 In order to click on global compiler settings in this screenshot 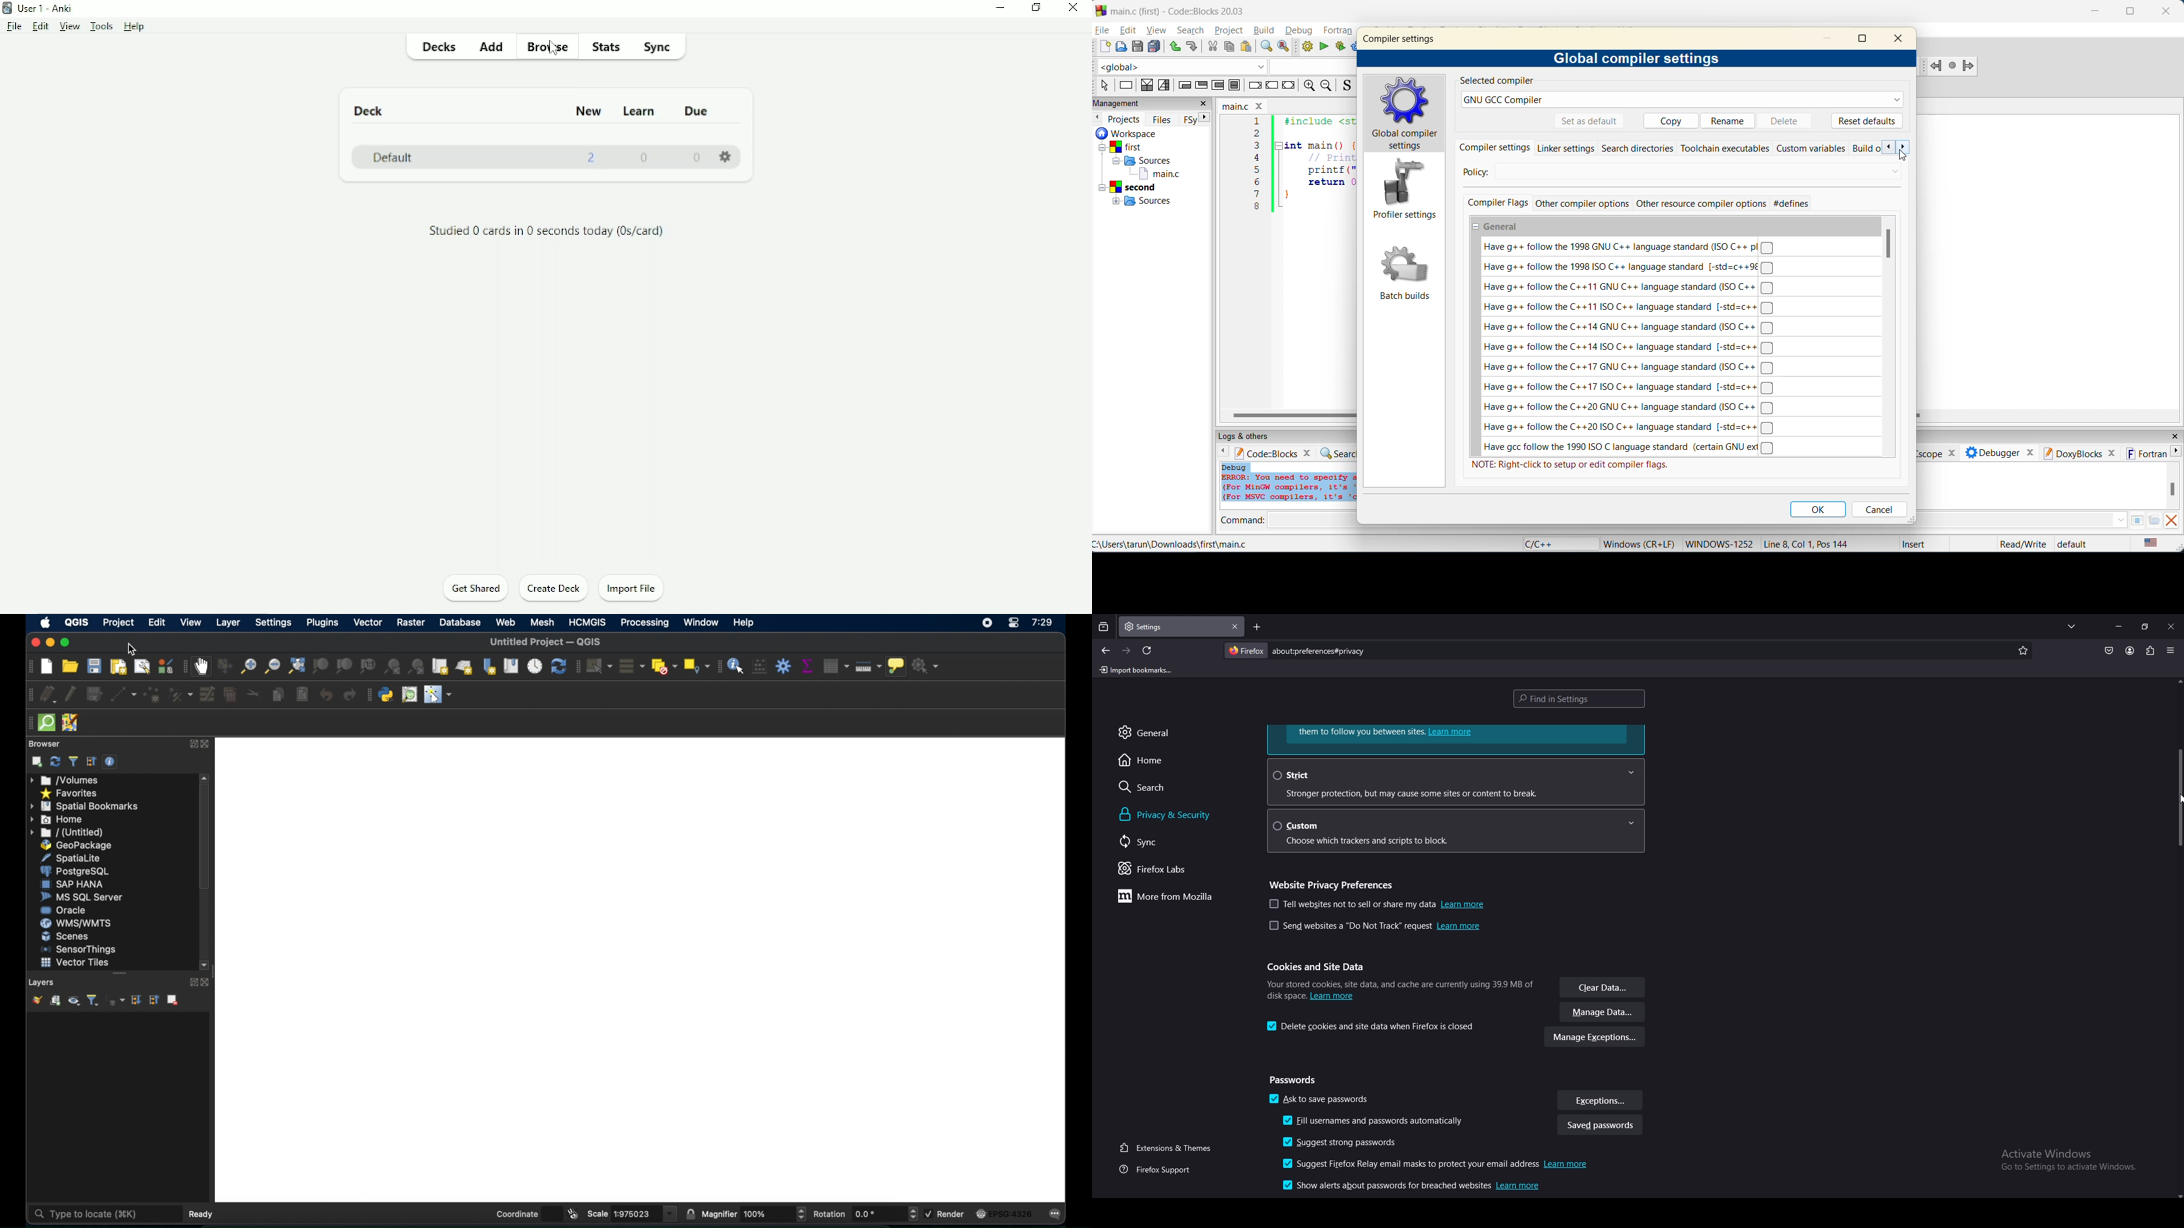, I will do `click(1407, 114)`.